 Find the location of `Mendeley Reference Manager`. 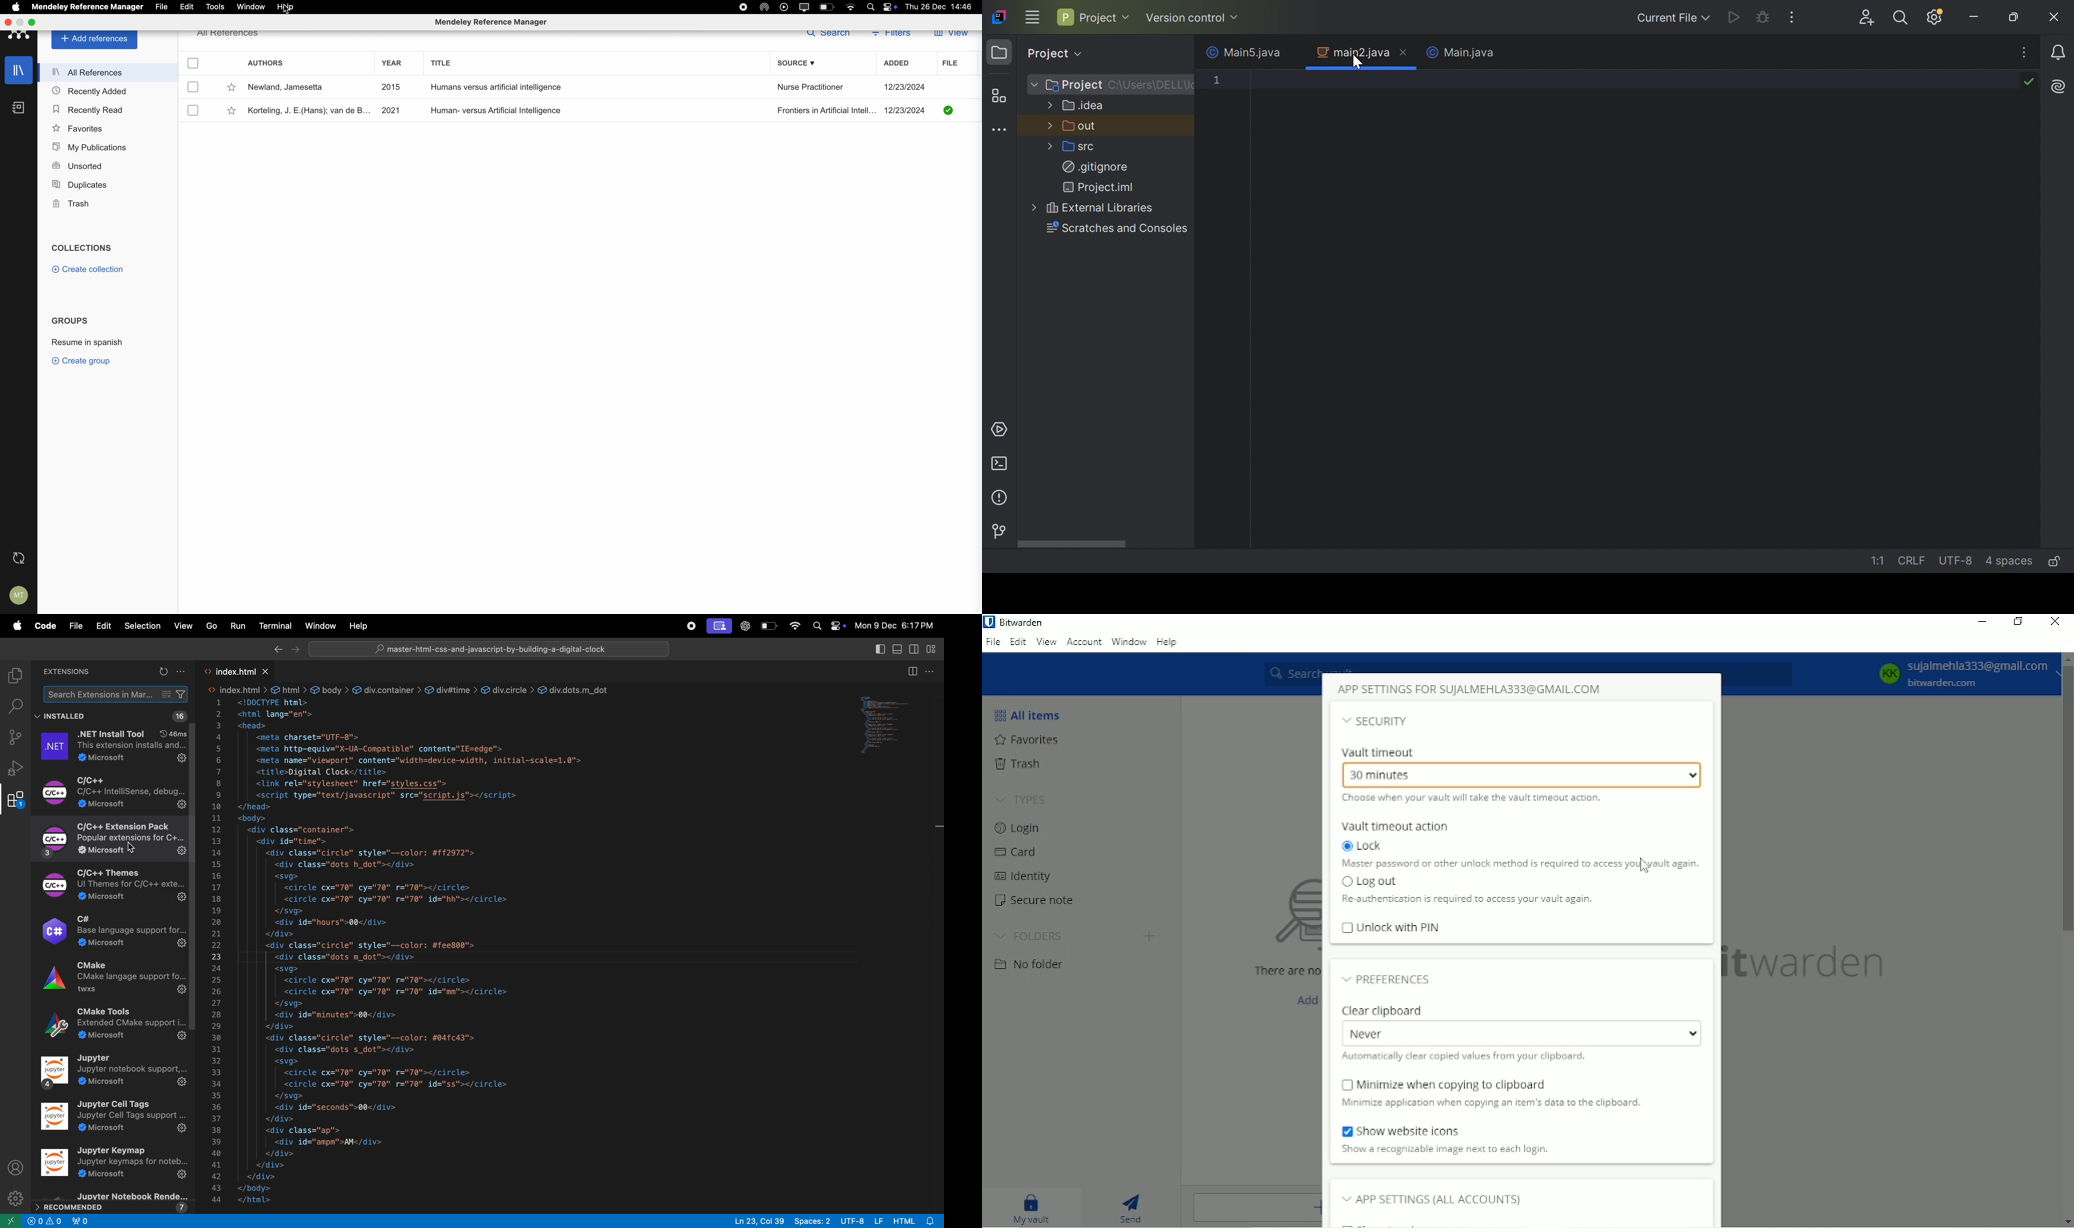

Mendeley Reference Manager is located at coordinates (89, 8).